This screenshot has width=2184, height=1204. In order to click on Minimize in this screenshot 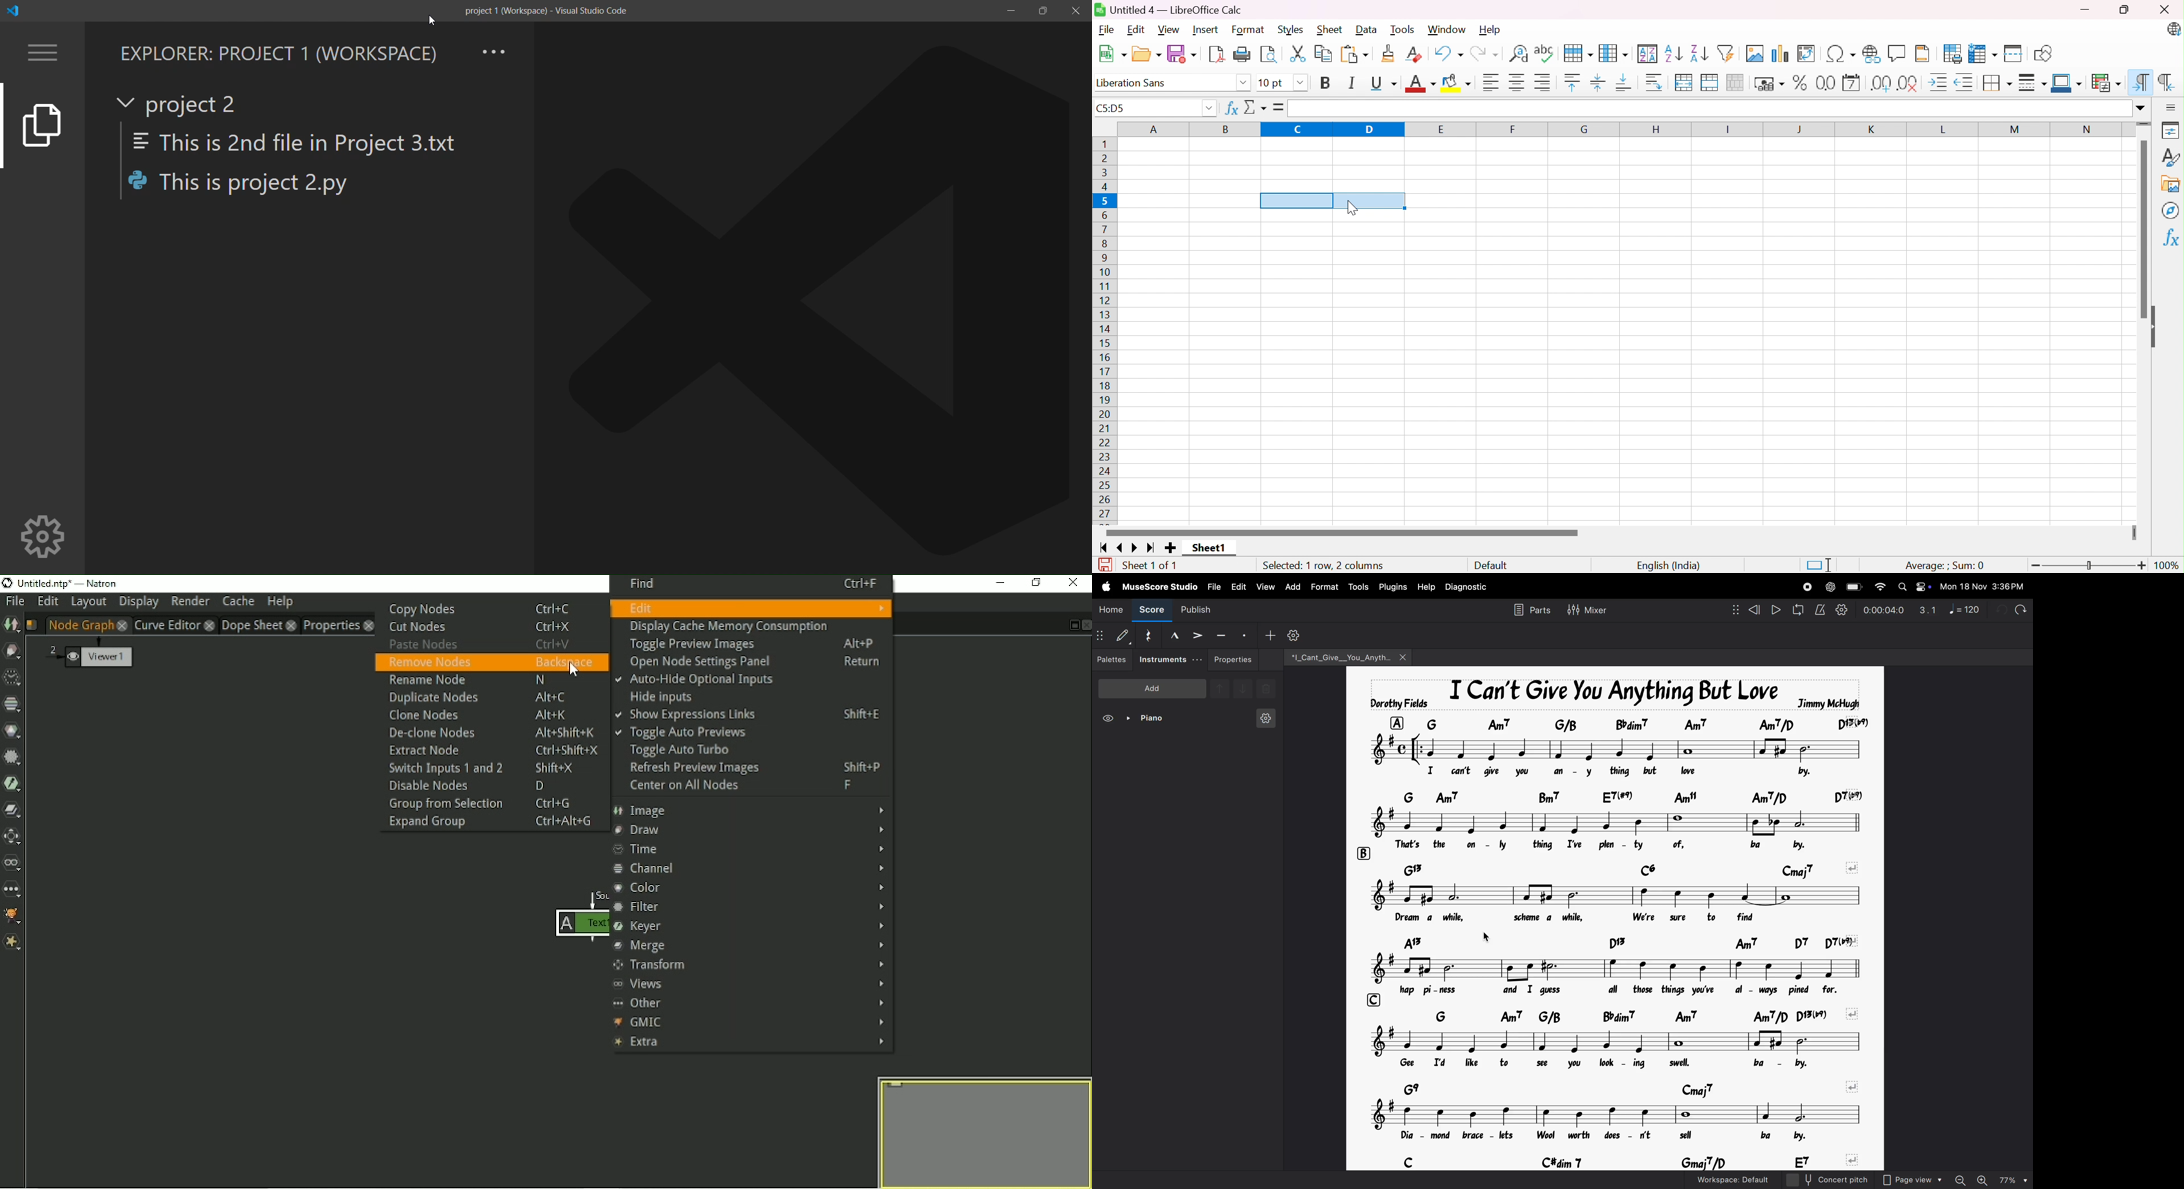, I will do `click(2084, 10)`.